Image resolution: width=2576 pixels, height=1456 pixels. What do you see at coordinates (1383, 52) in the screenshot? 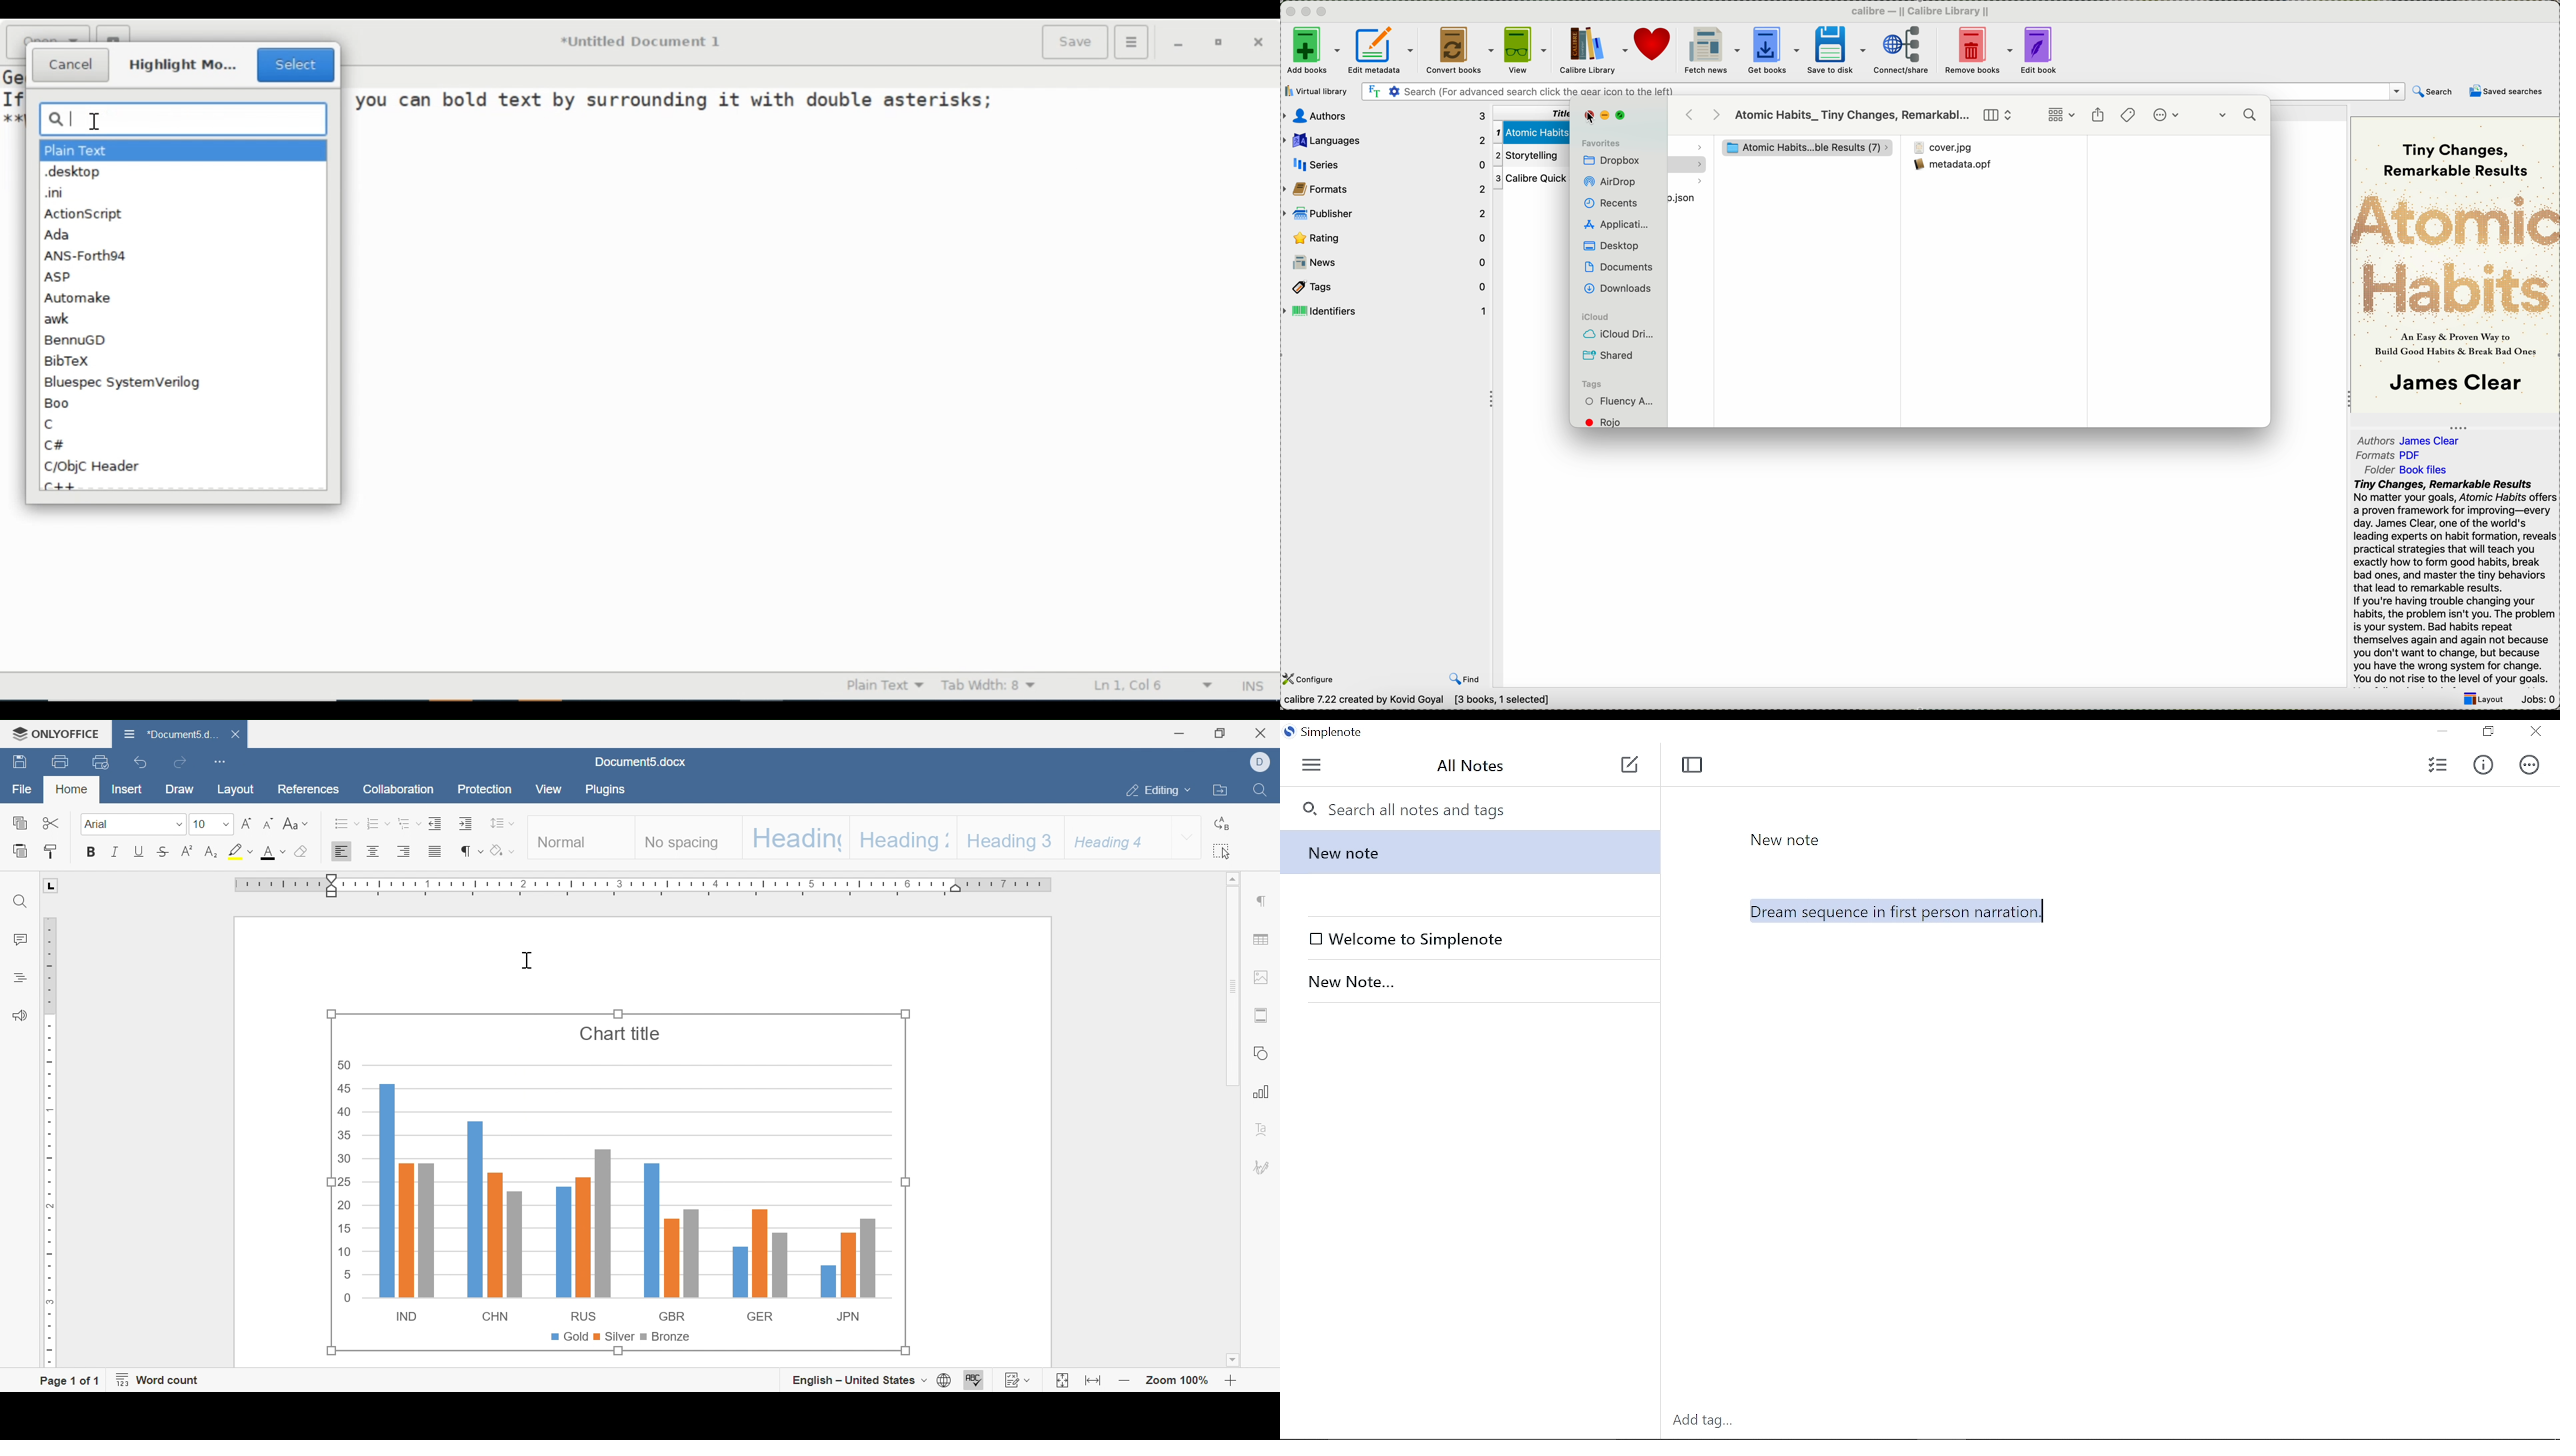
I see `edit metadata` at bounding box center [1383, 52].